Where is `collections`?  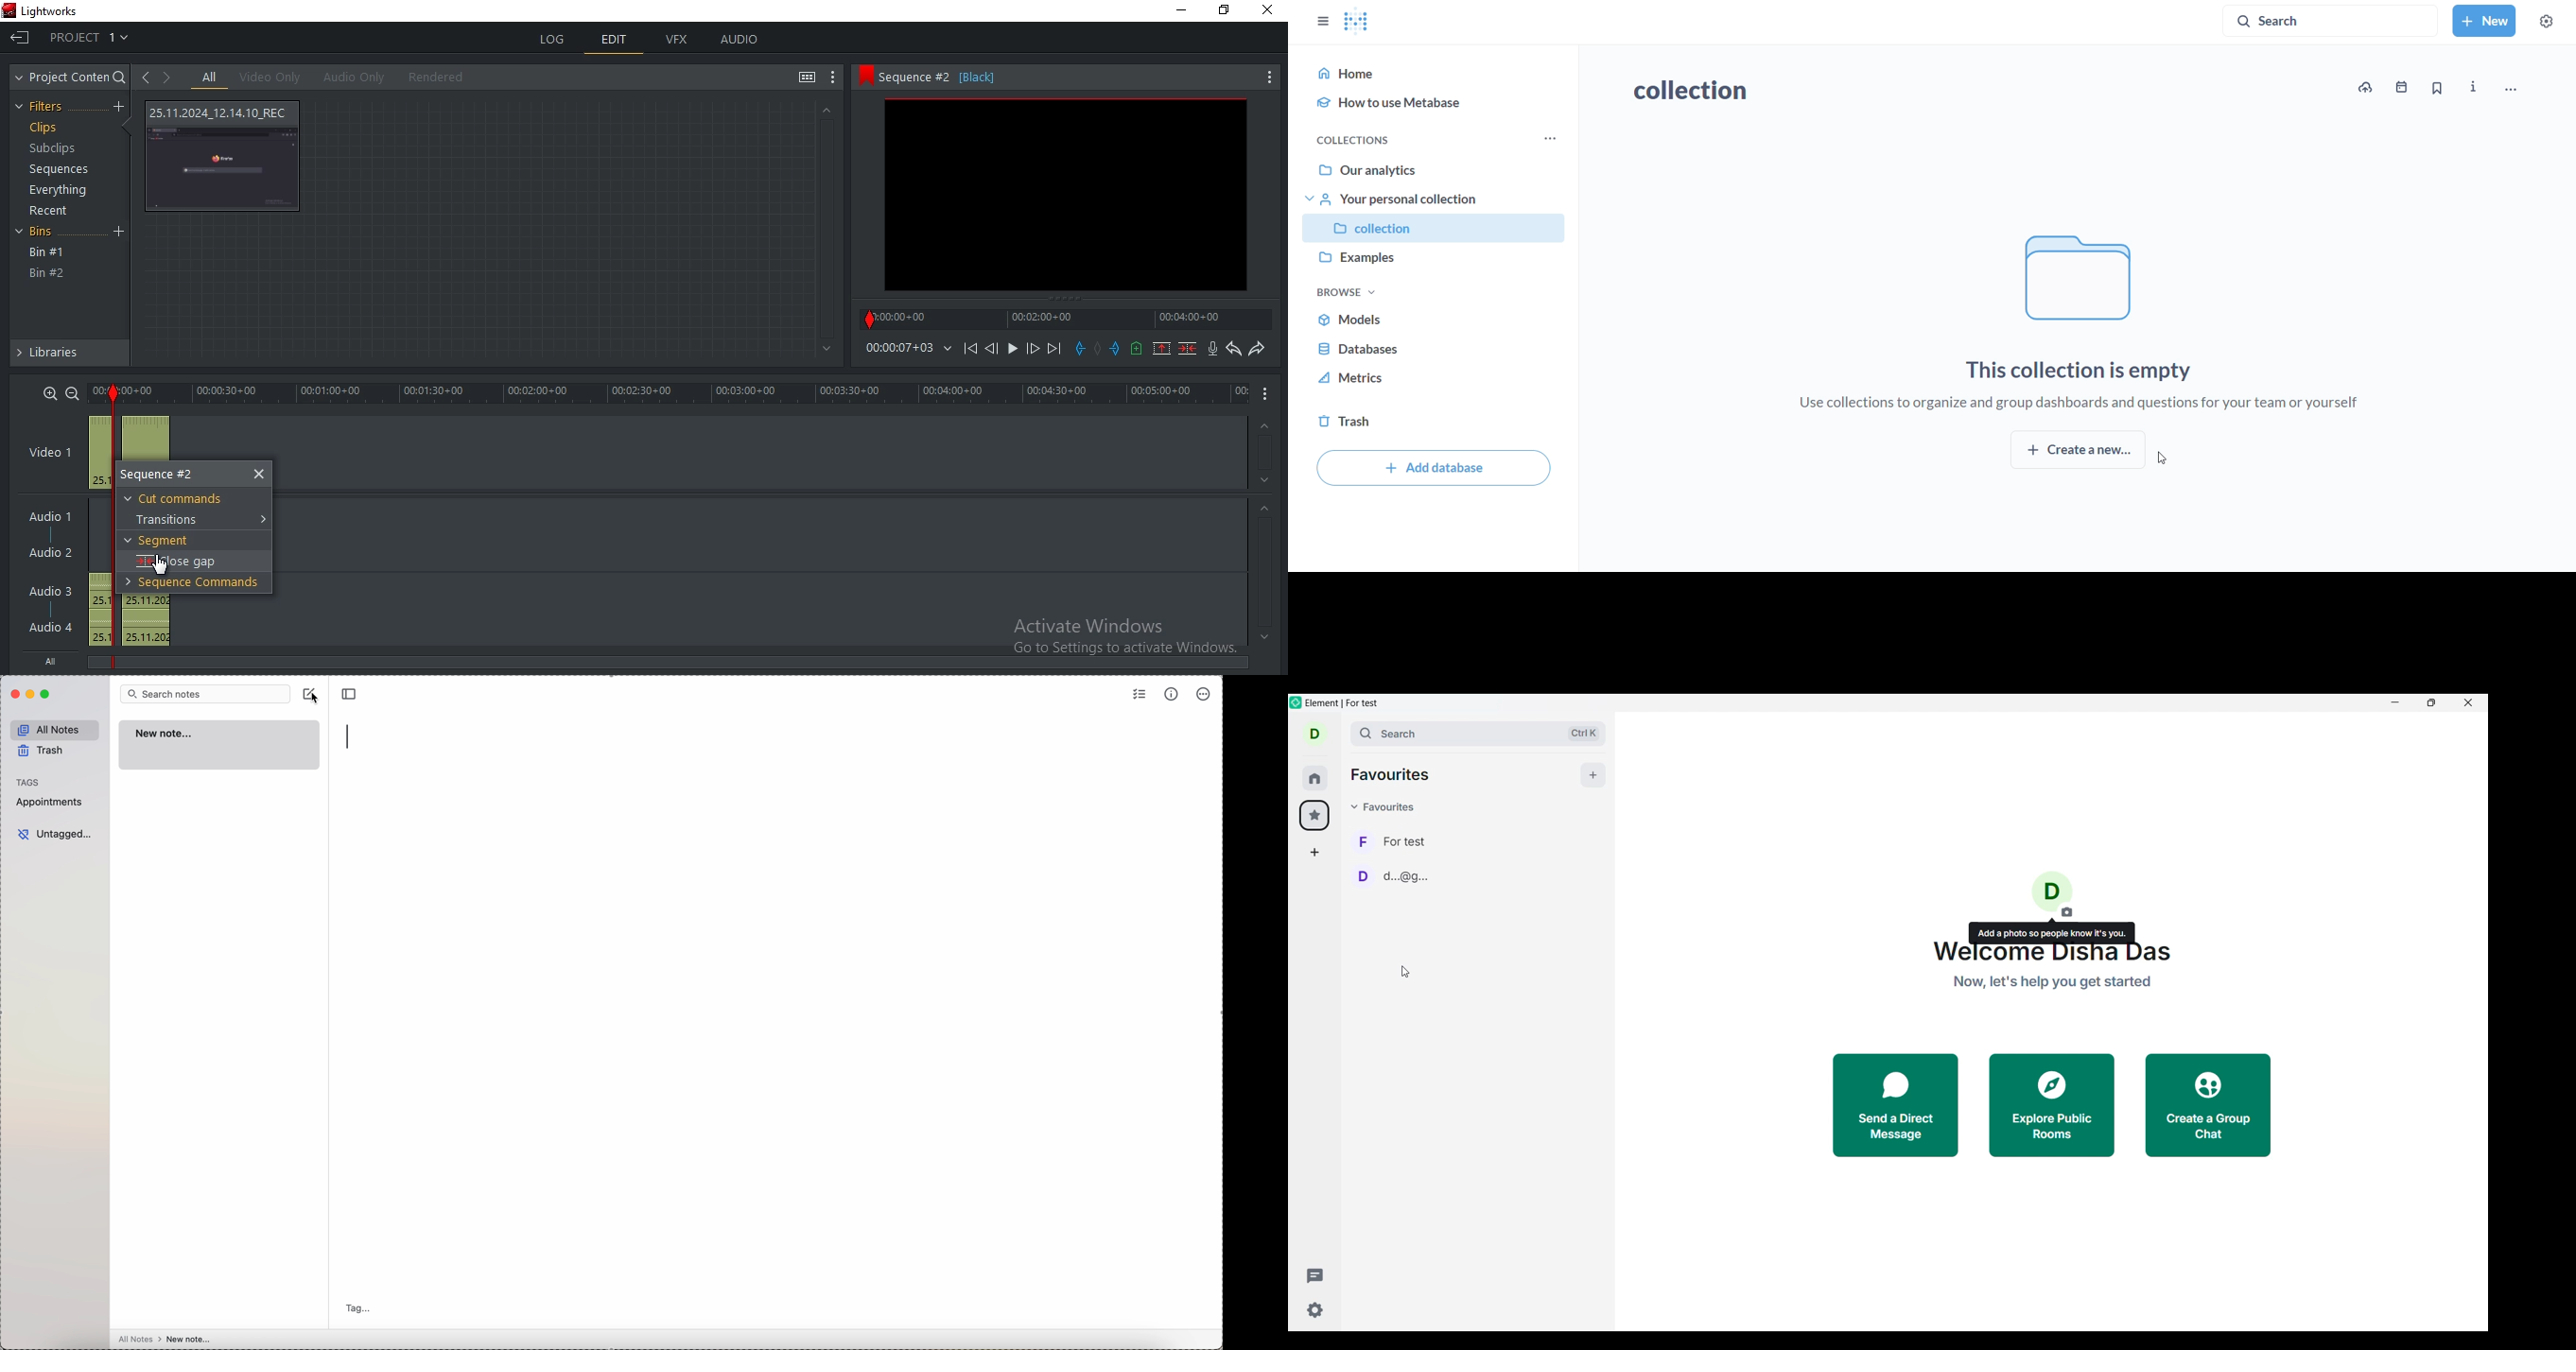 collections is located at coordinates (1346, 139).